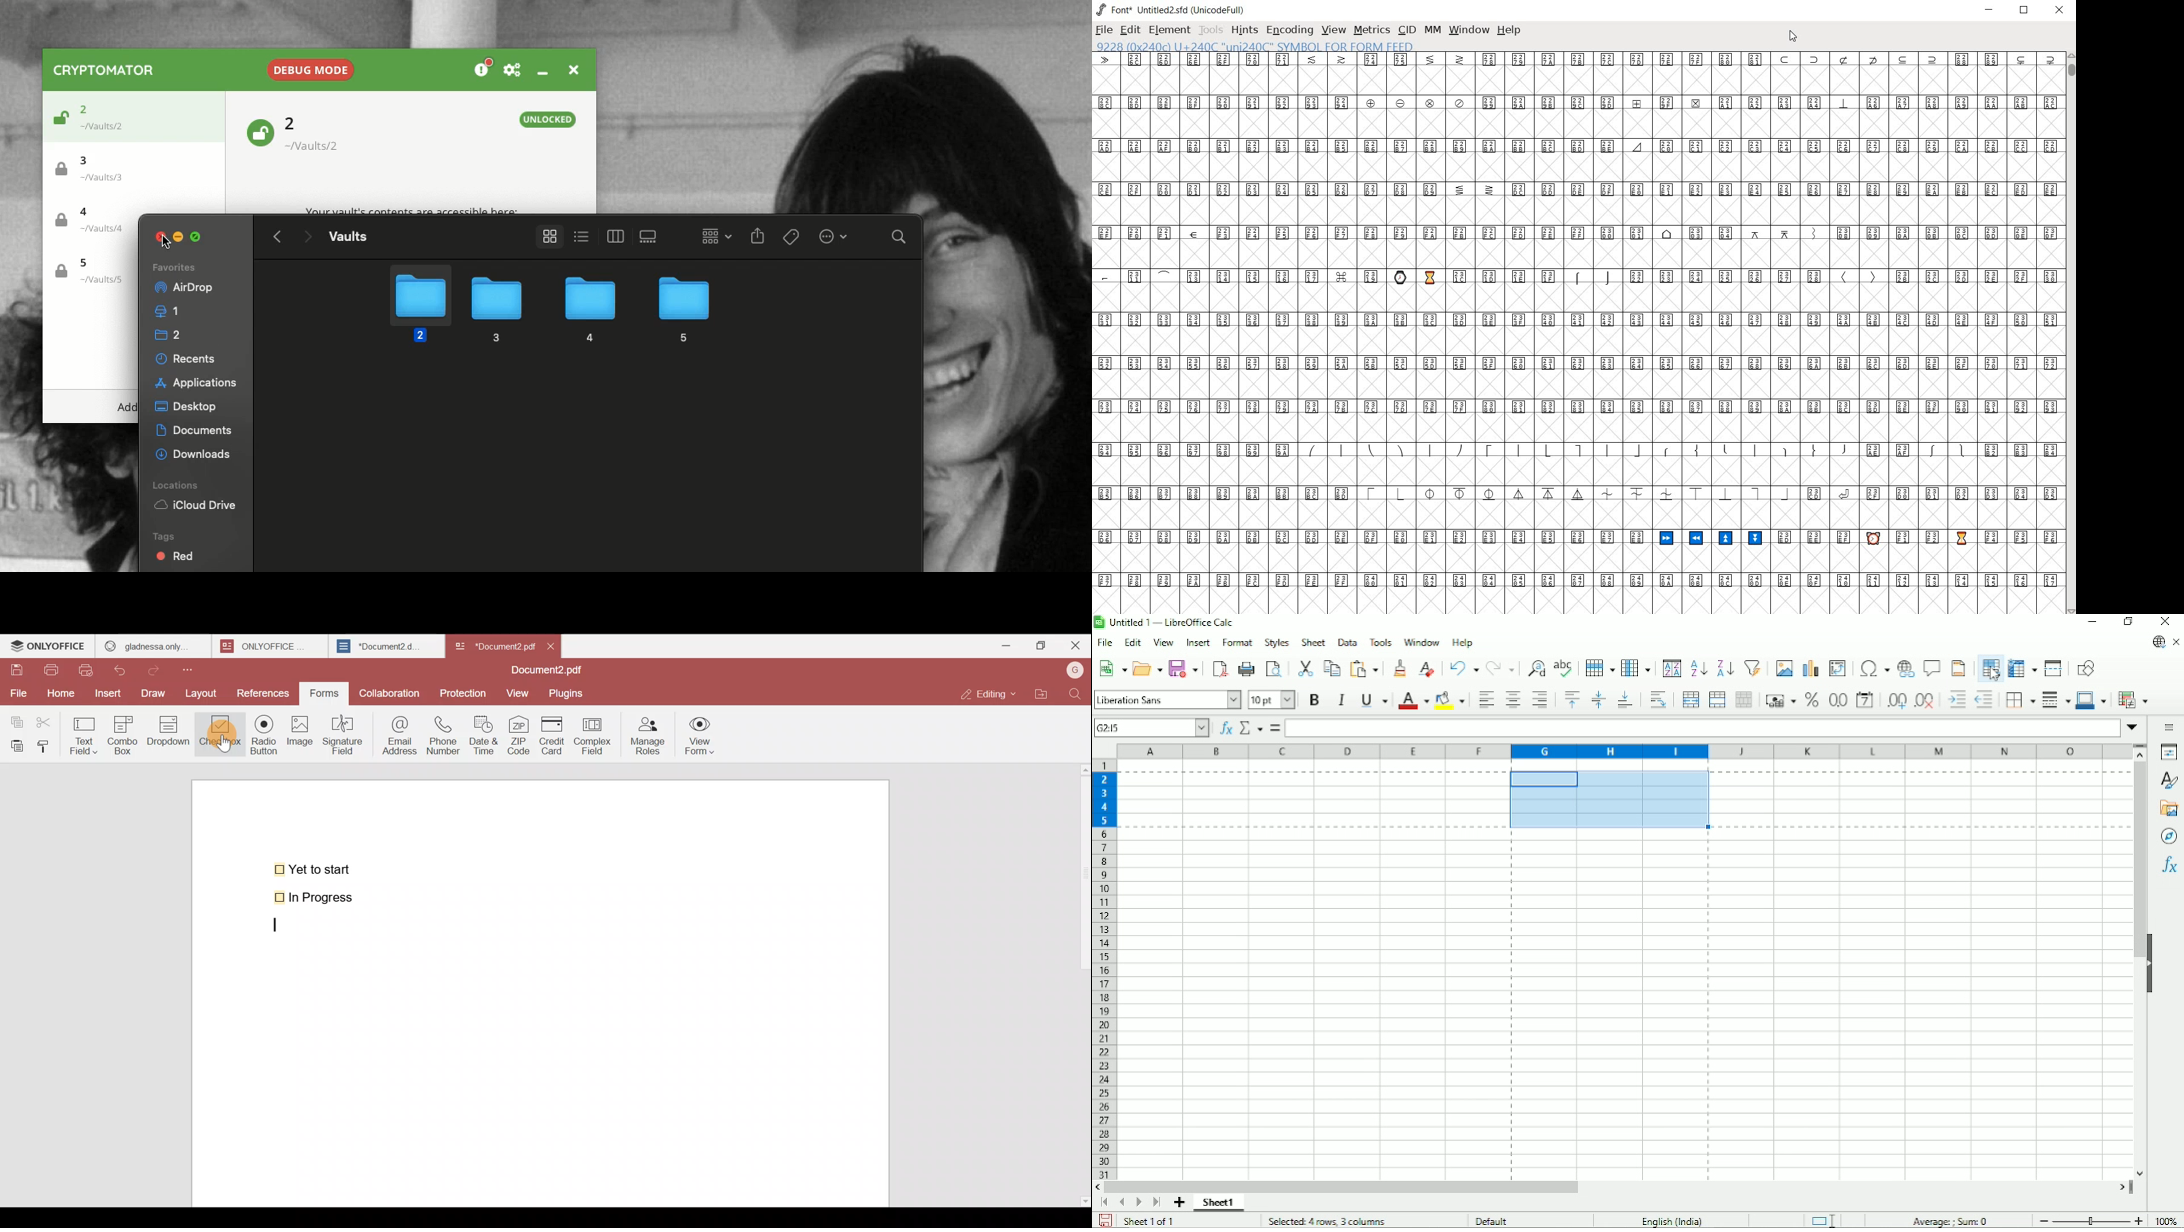 Image resolution: width=2184 pixels, height=1232 pixels. I want to click on Language, so click(1676, 1219).